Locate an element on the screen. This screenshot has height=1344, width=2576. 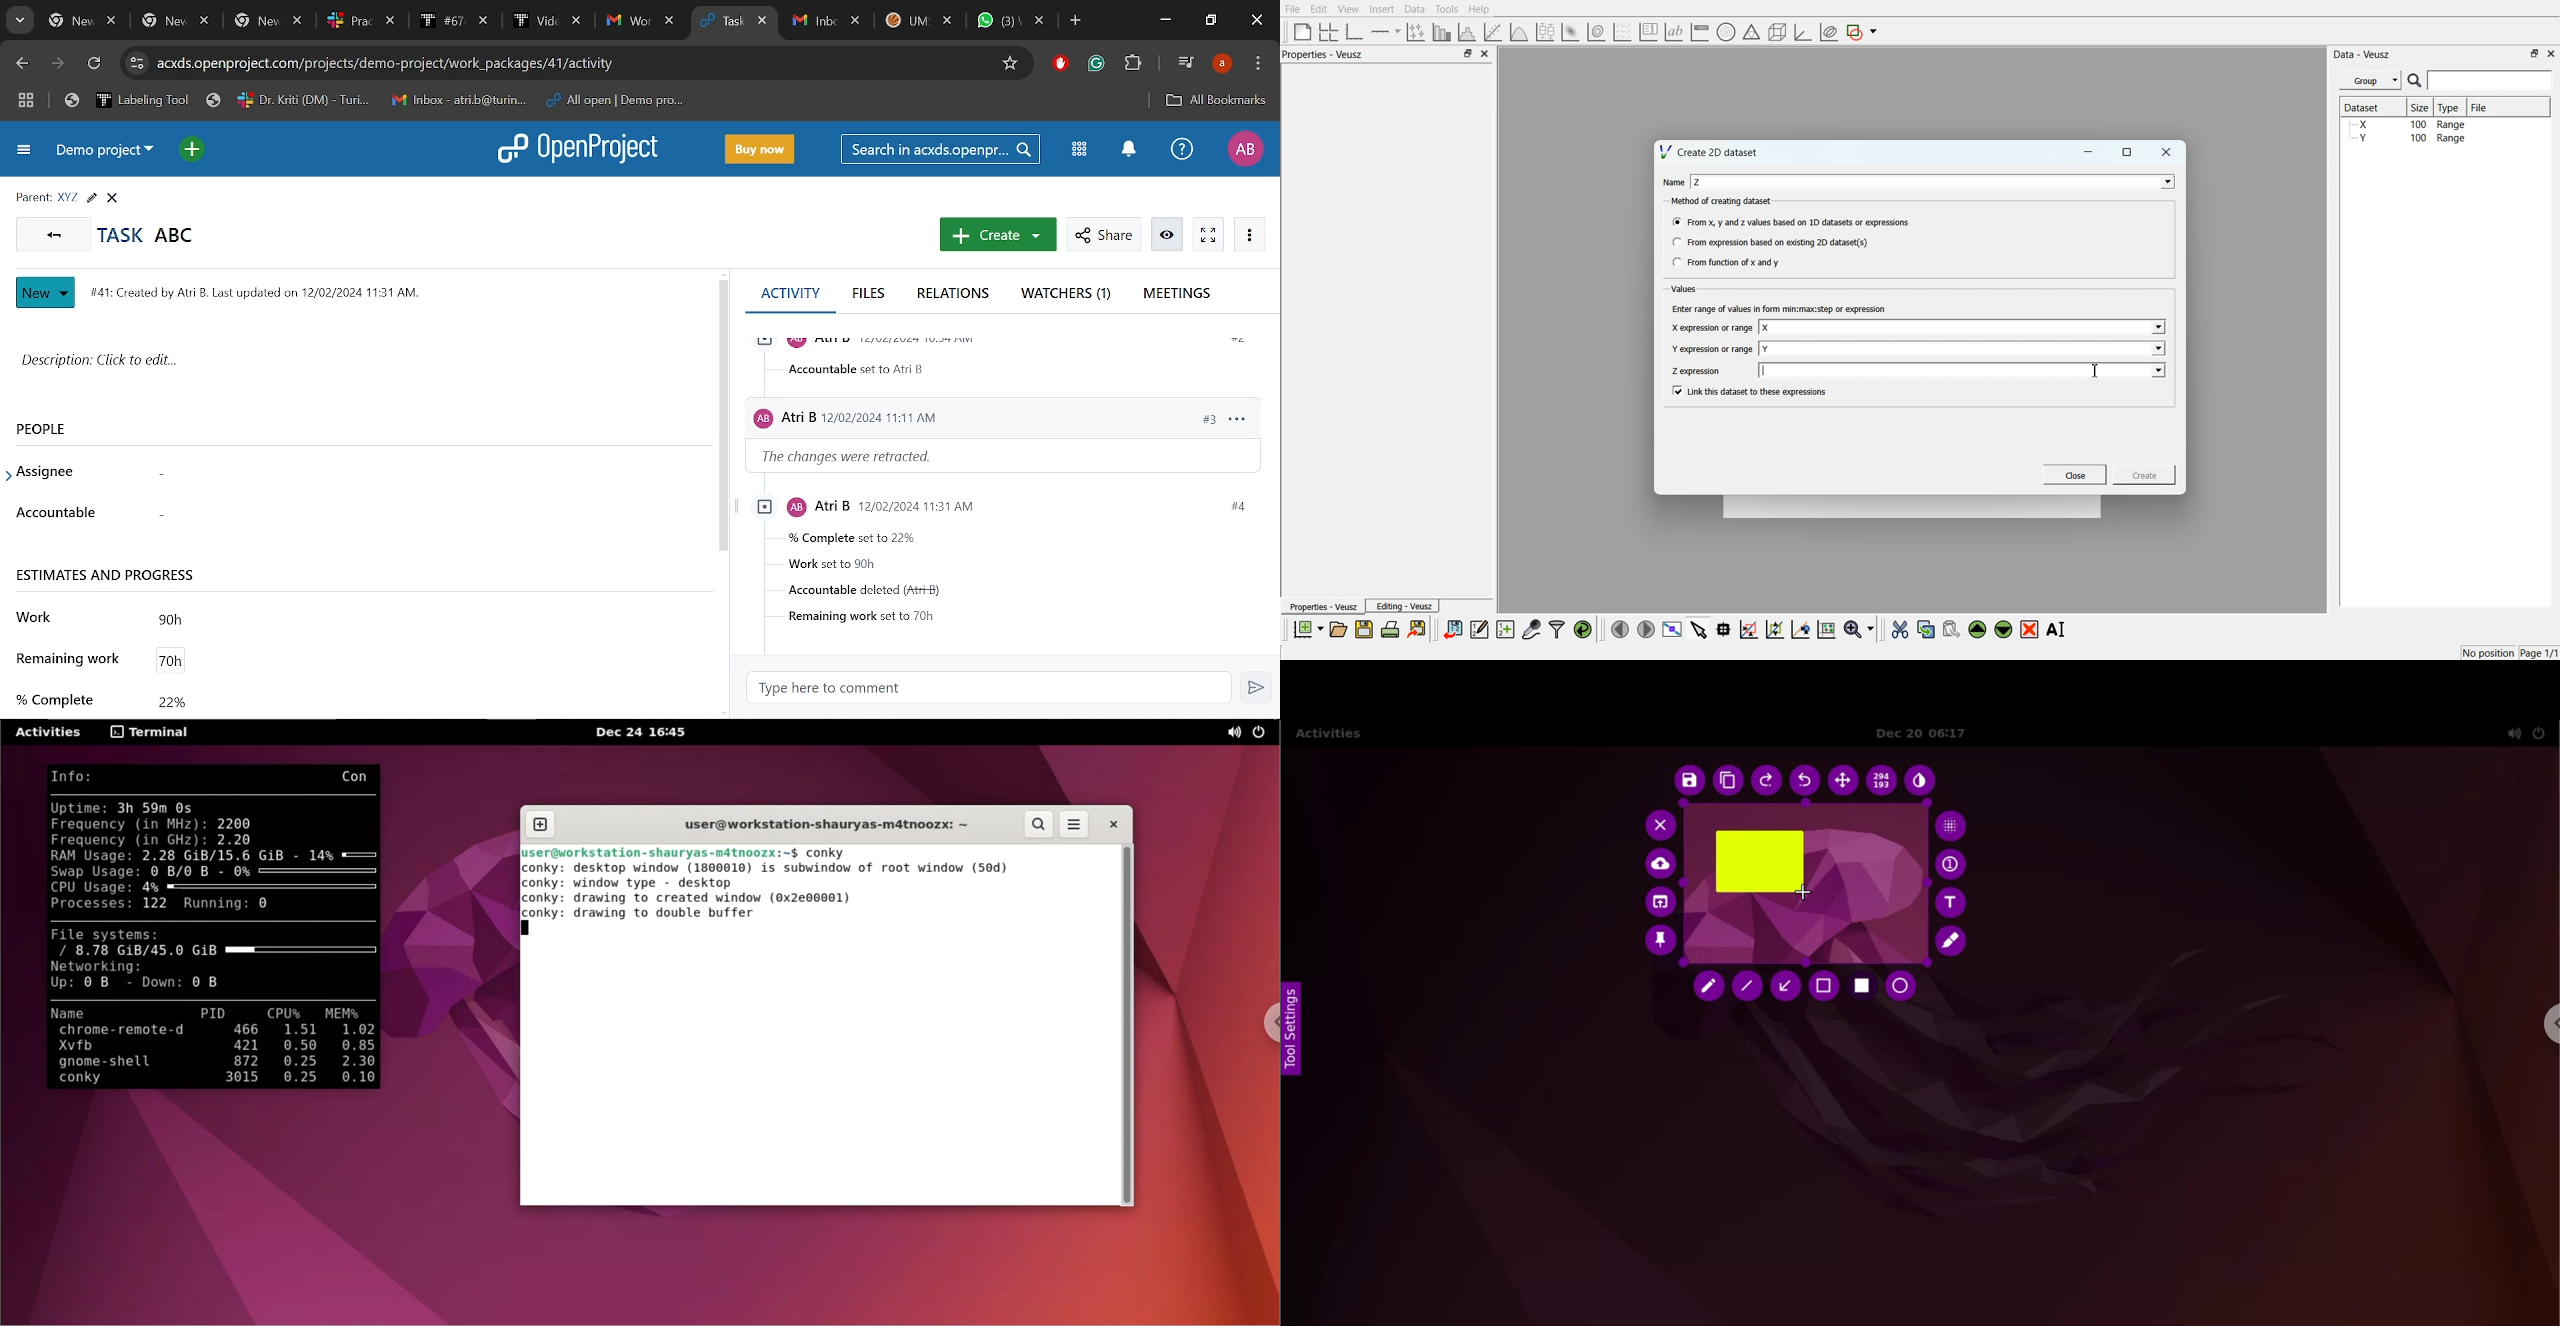
Read data points from graph is located at coordinates (1724, 629).